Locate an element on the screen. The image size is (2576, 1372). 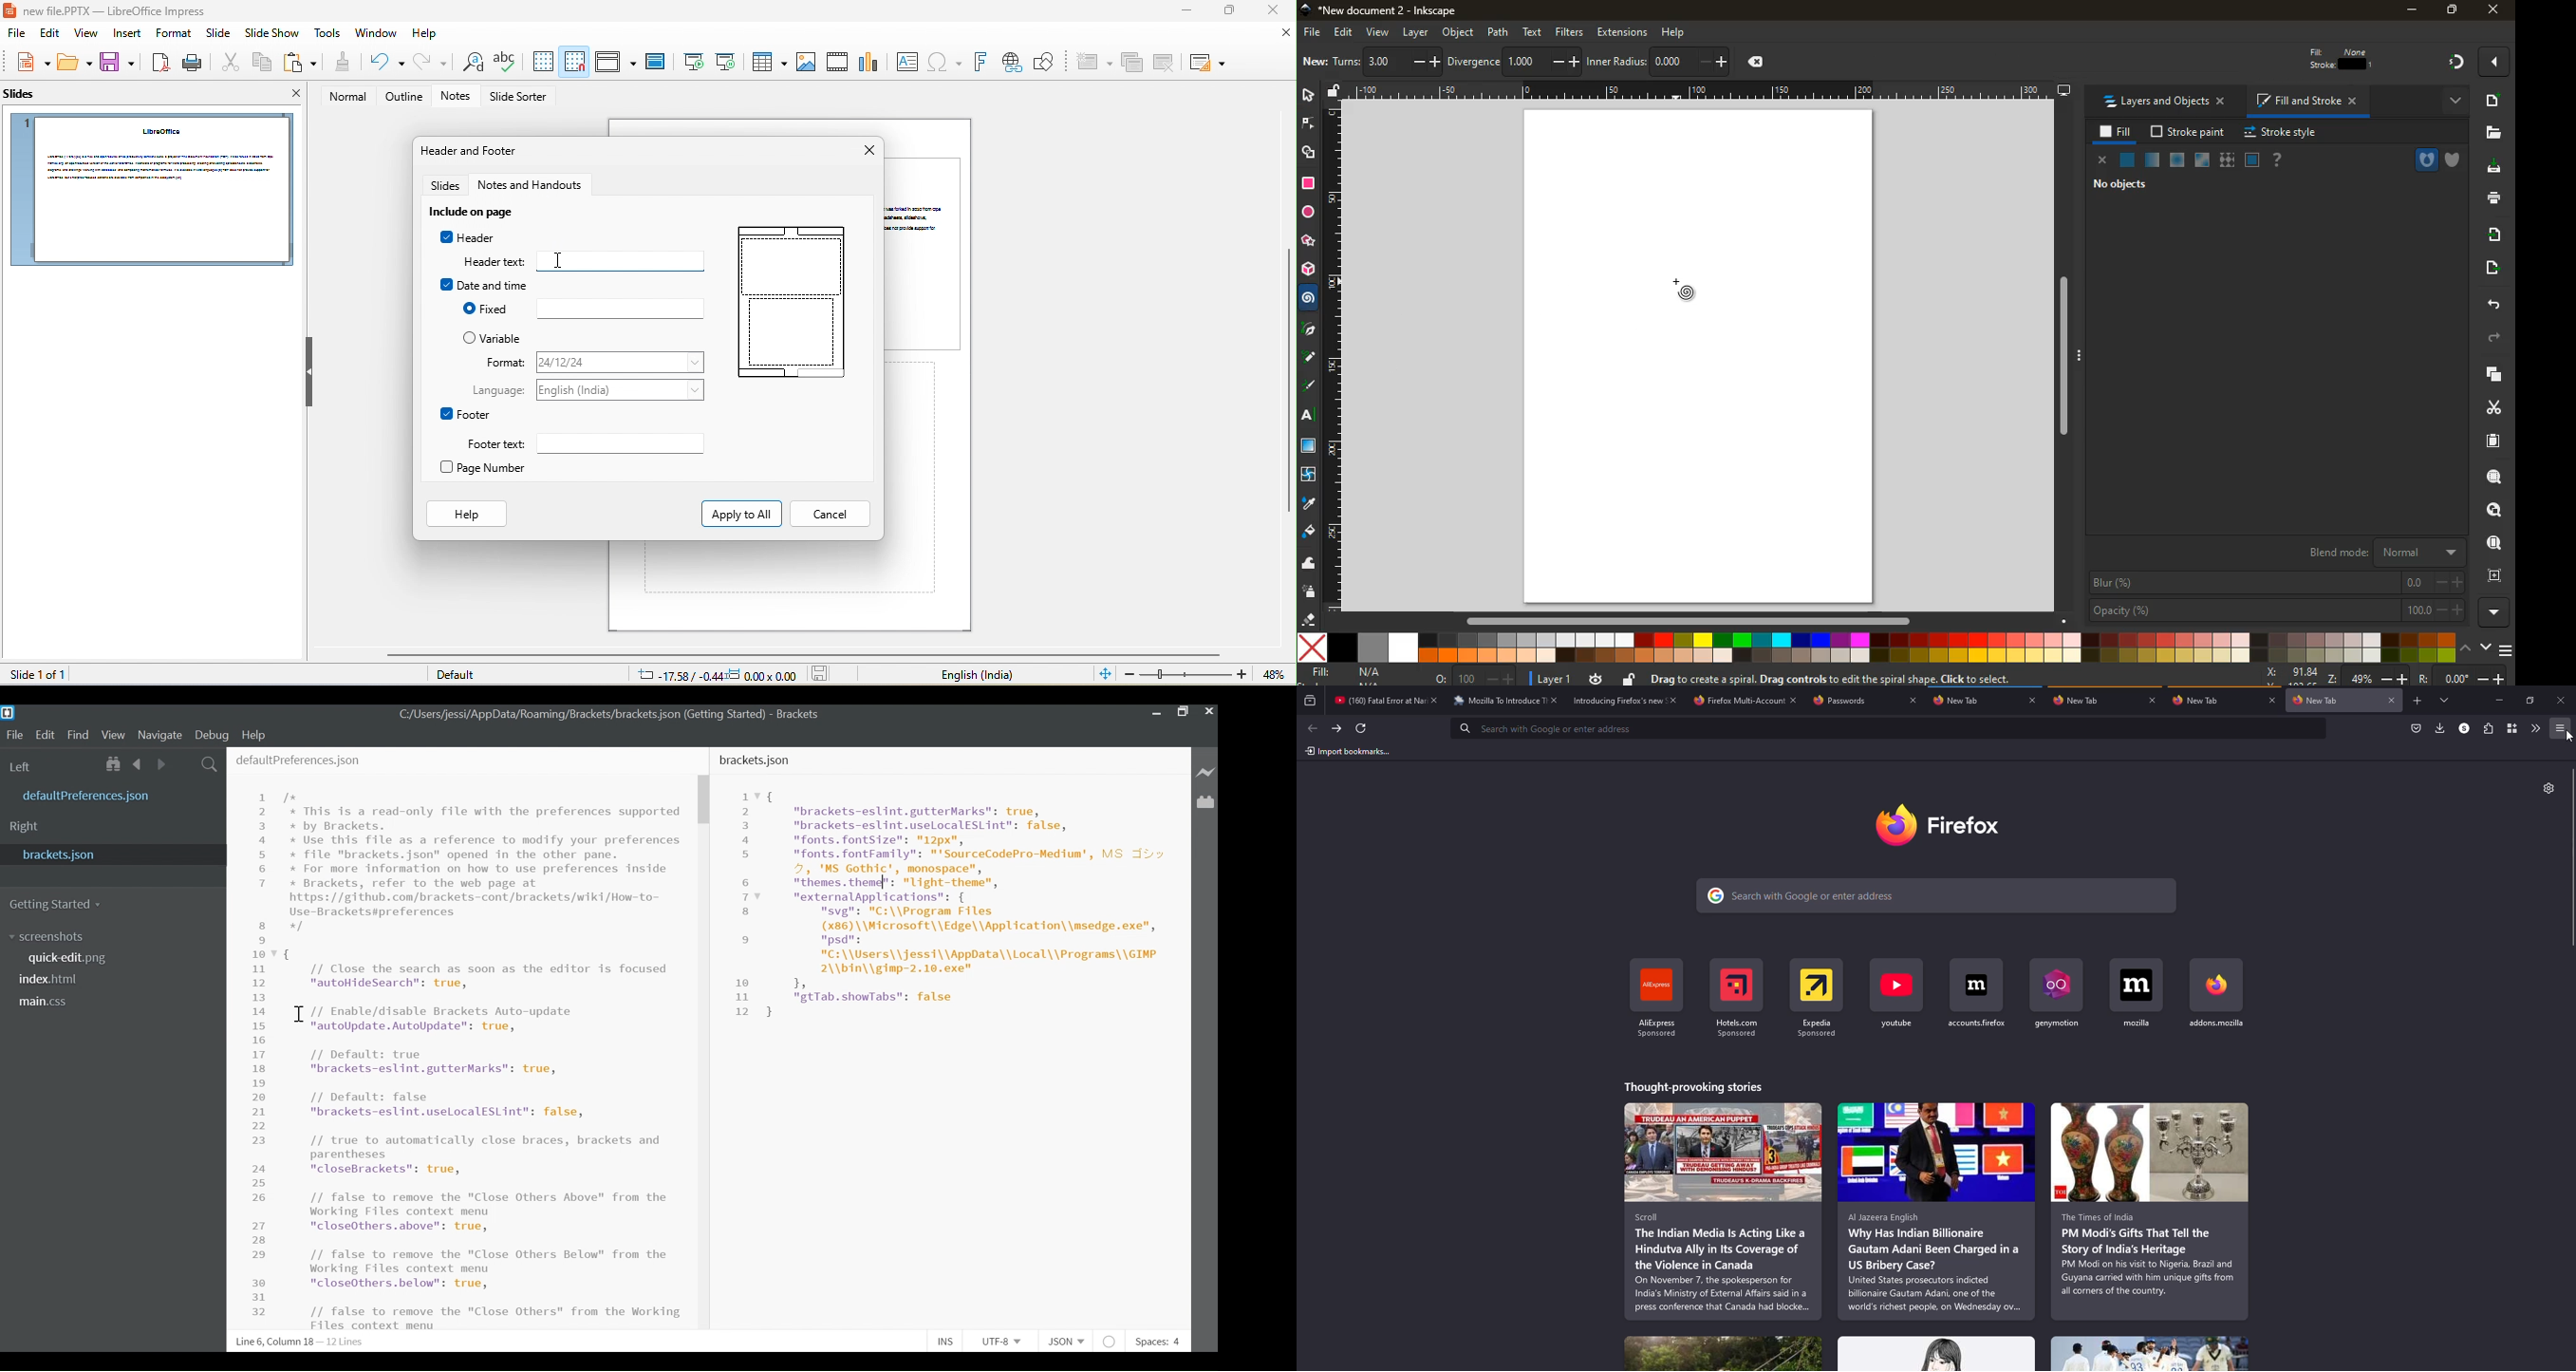
Getting Started is located at coordinates (61, 904).